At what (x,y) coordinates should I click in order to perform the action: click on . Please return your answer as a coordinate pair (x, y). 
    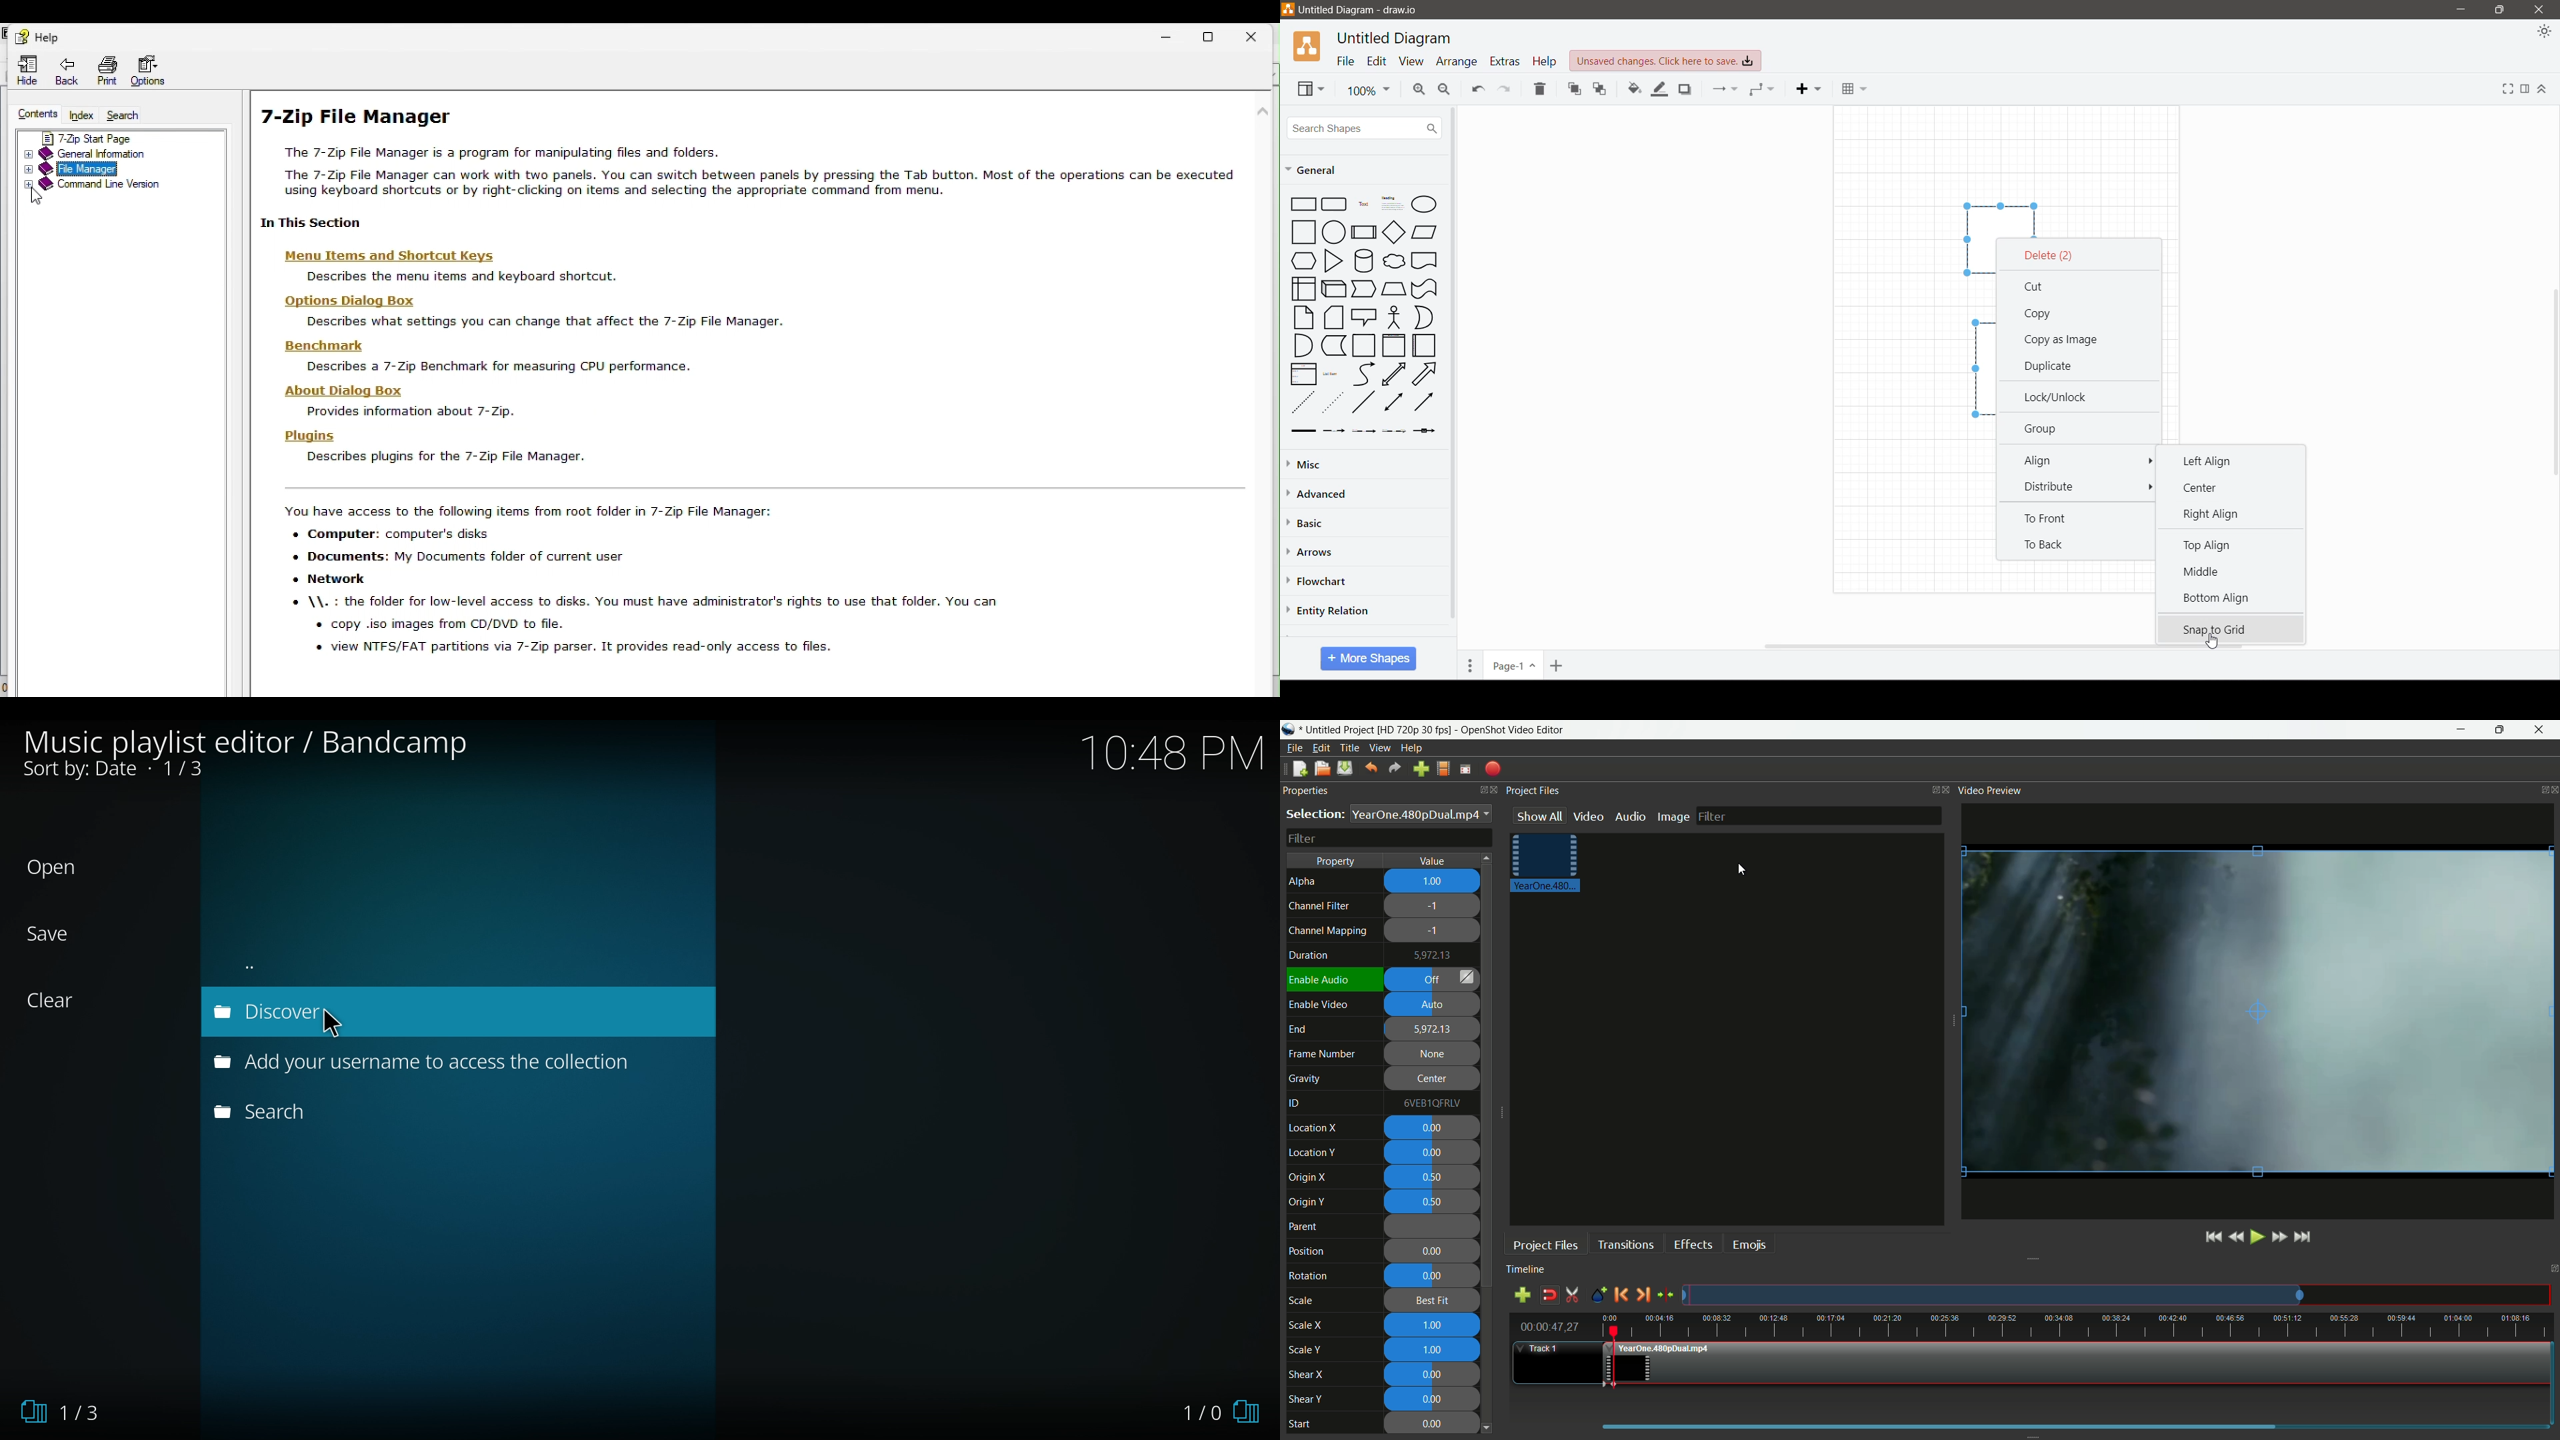
    Looking at the image, I should click on (1397, 38).